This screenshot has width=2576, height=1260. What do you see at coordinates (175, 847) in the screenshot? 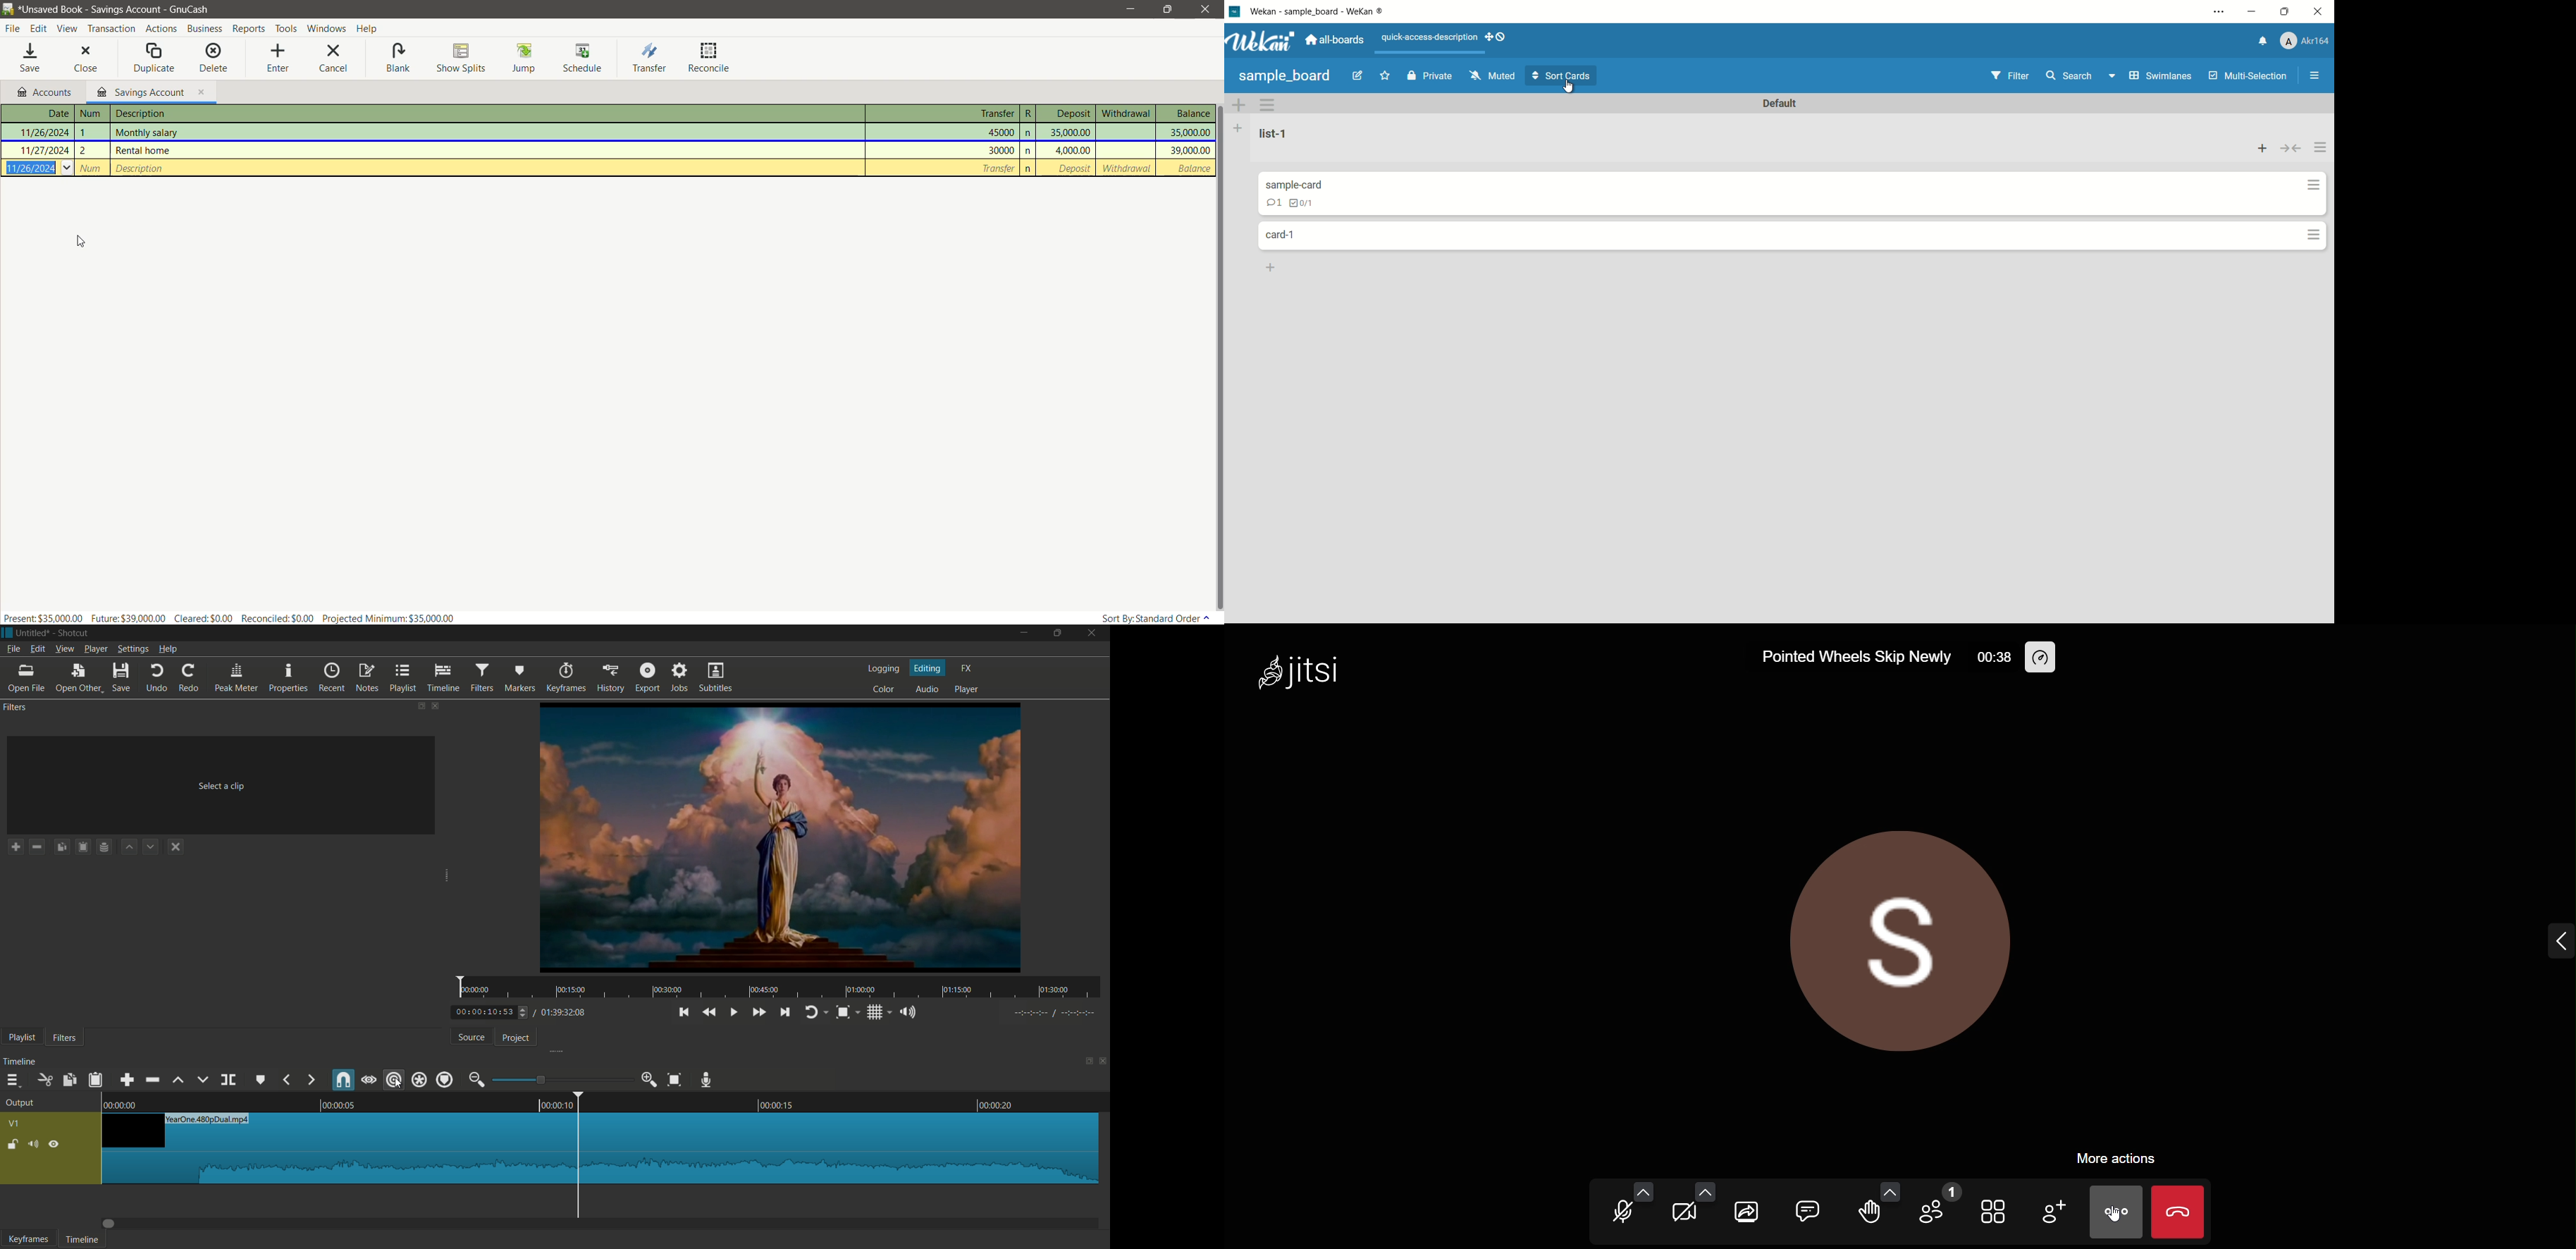
I see `deselect a filter` at bounding box center [175, 847].